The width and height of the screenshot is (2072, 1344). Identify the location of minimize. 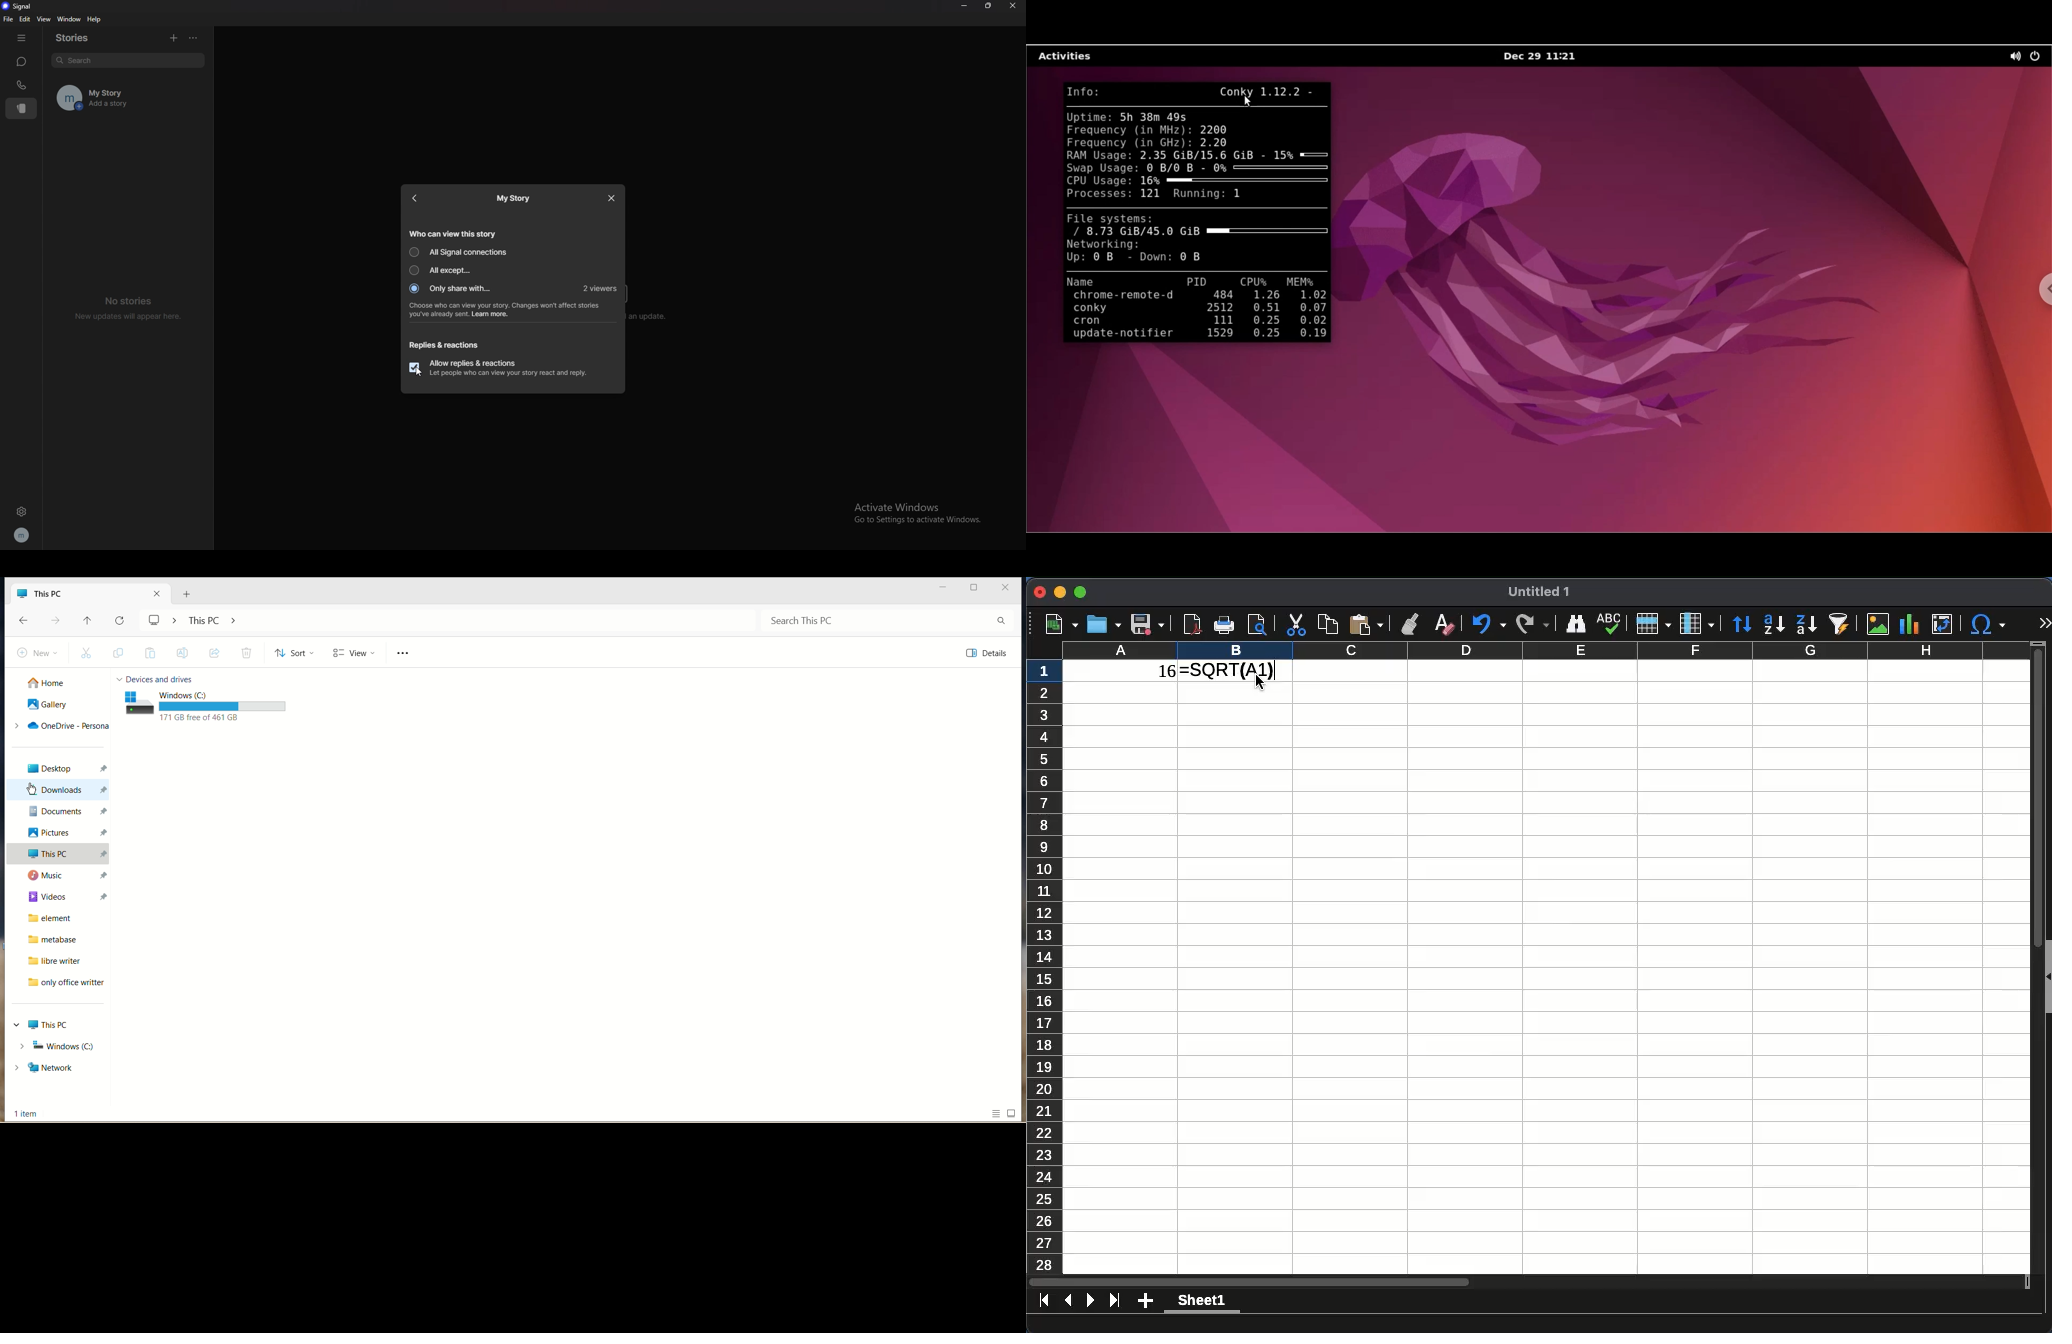
(1061, 592).